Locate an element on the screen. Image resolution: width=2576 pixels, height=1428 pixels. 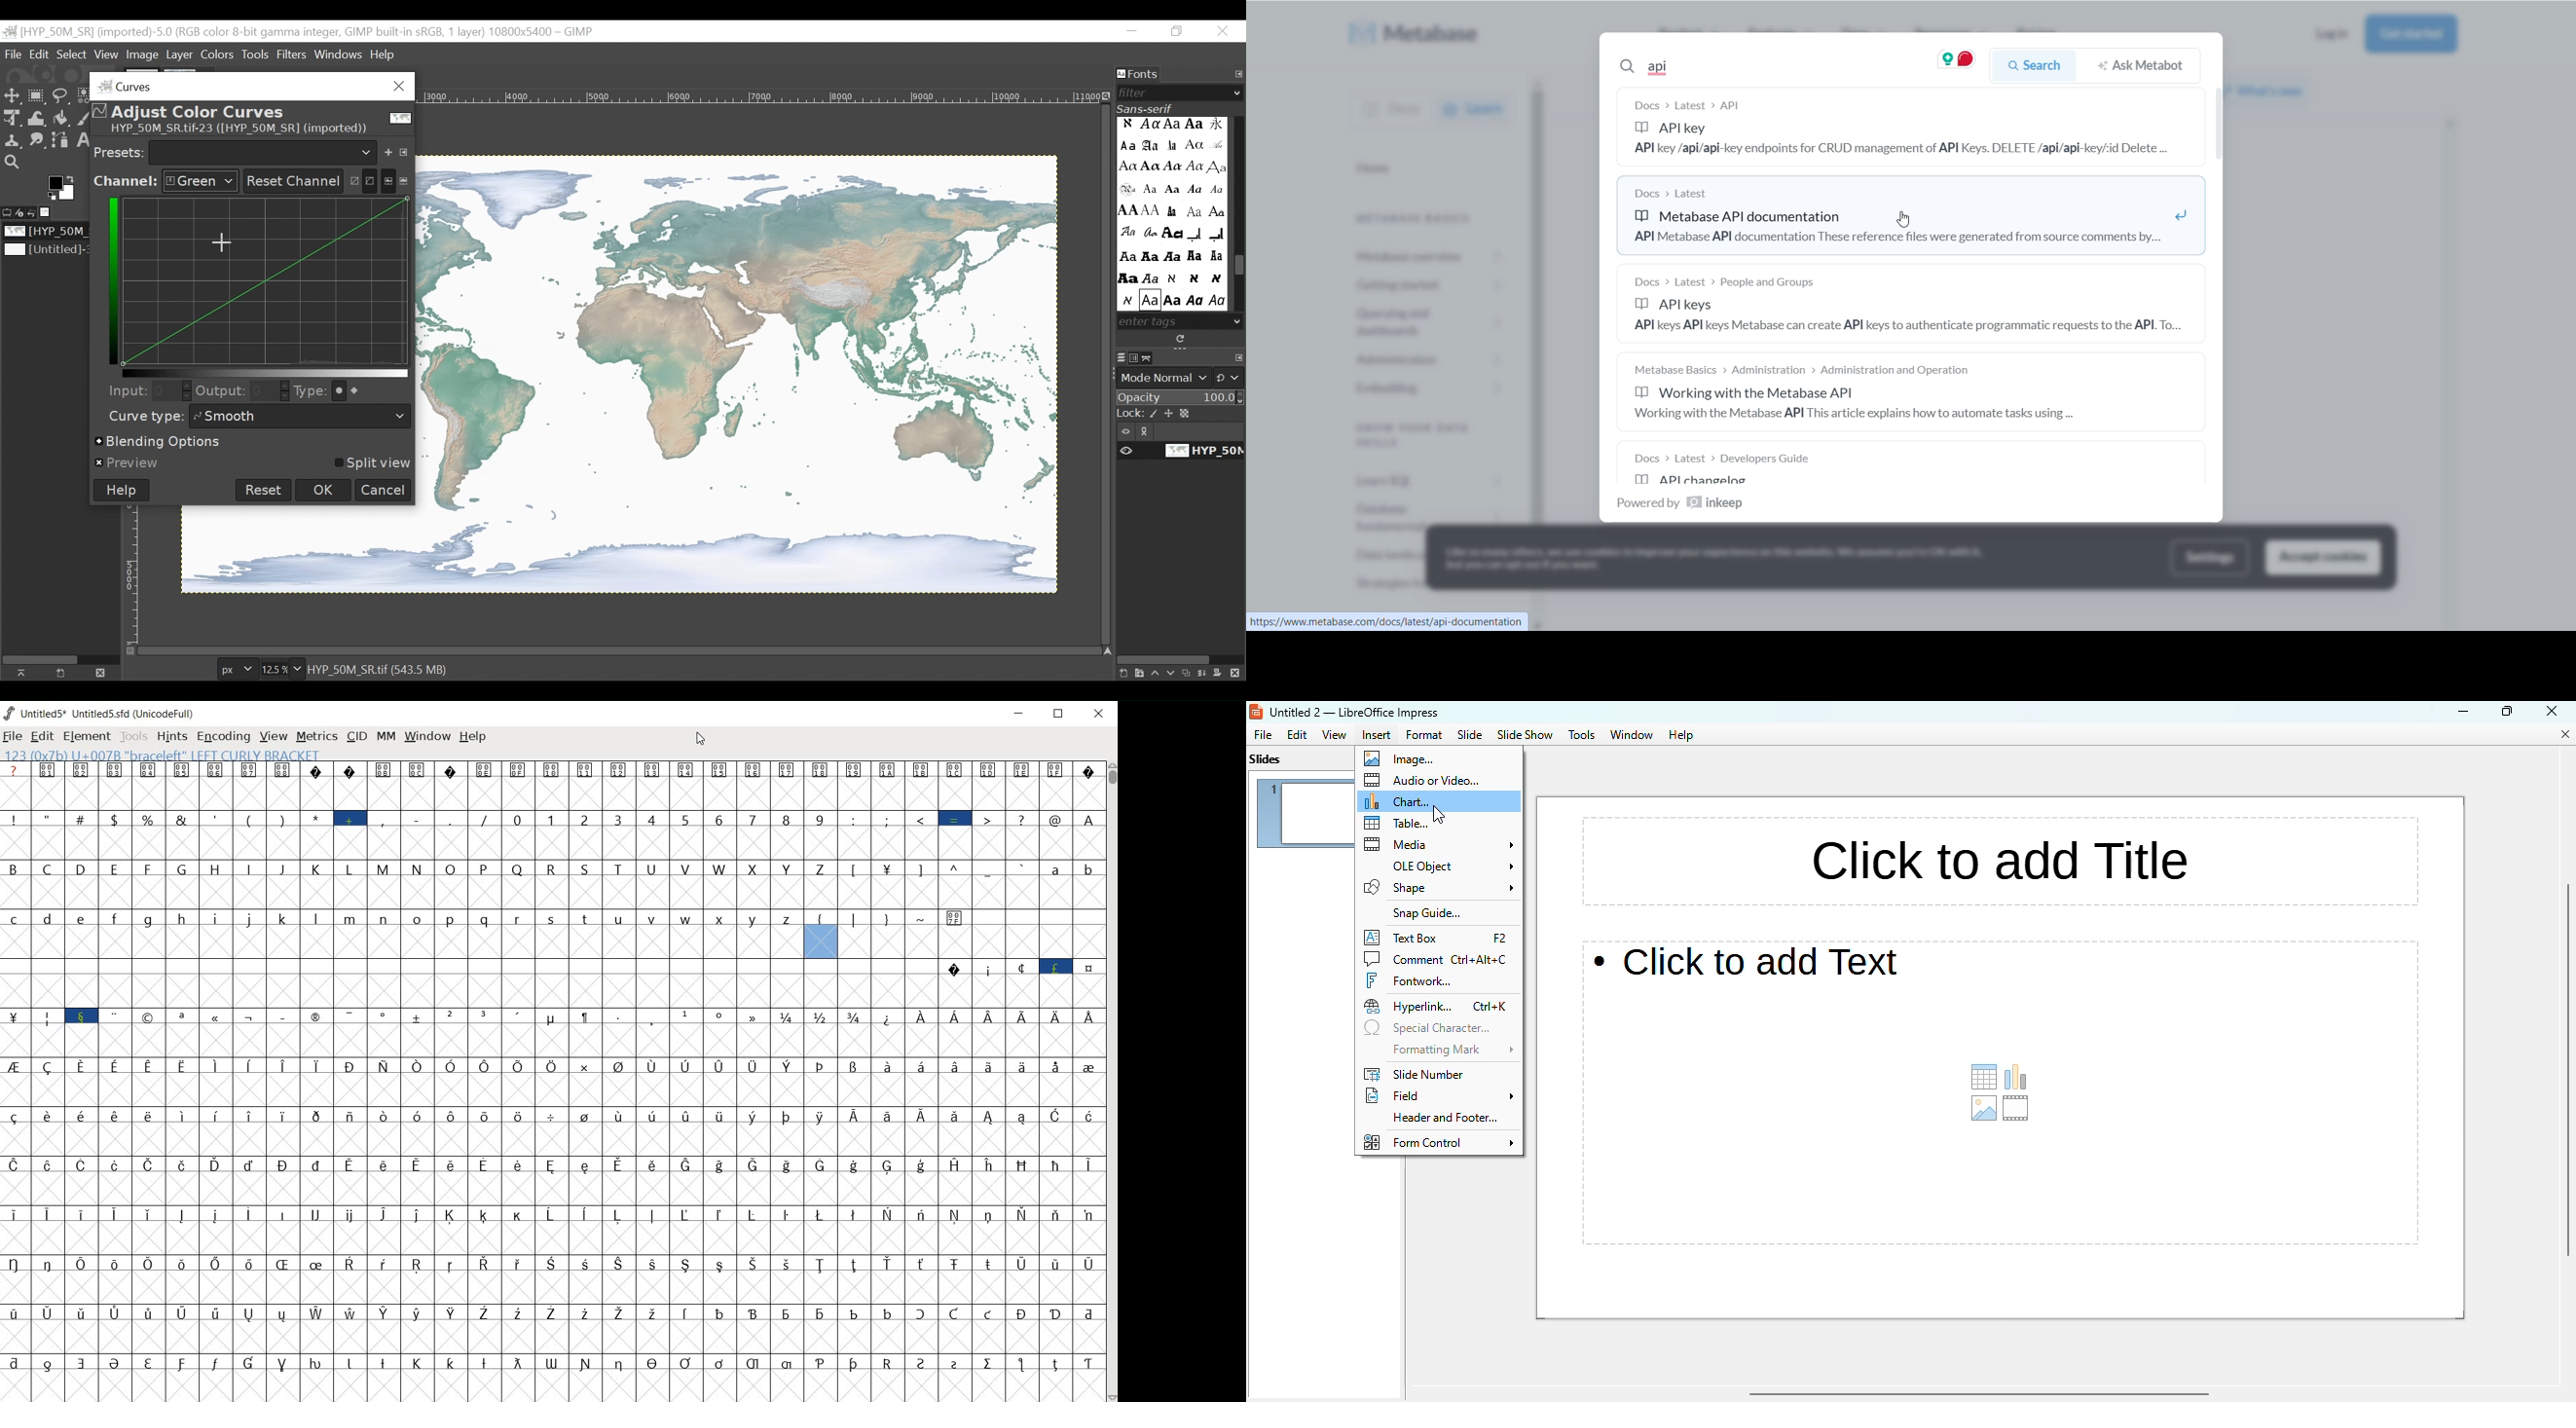
tools is located at coordinates (134, 737).